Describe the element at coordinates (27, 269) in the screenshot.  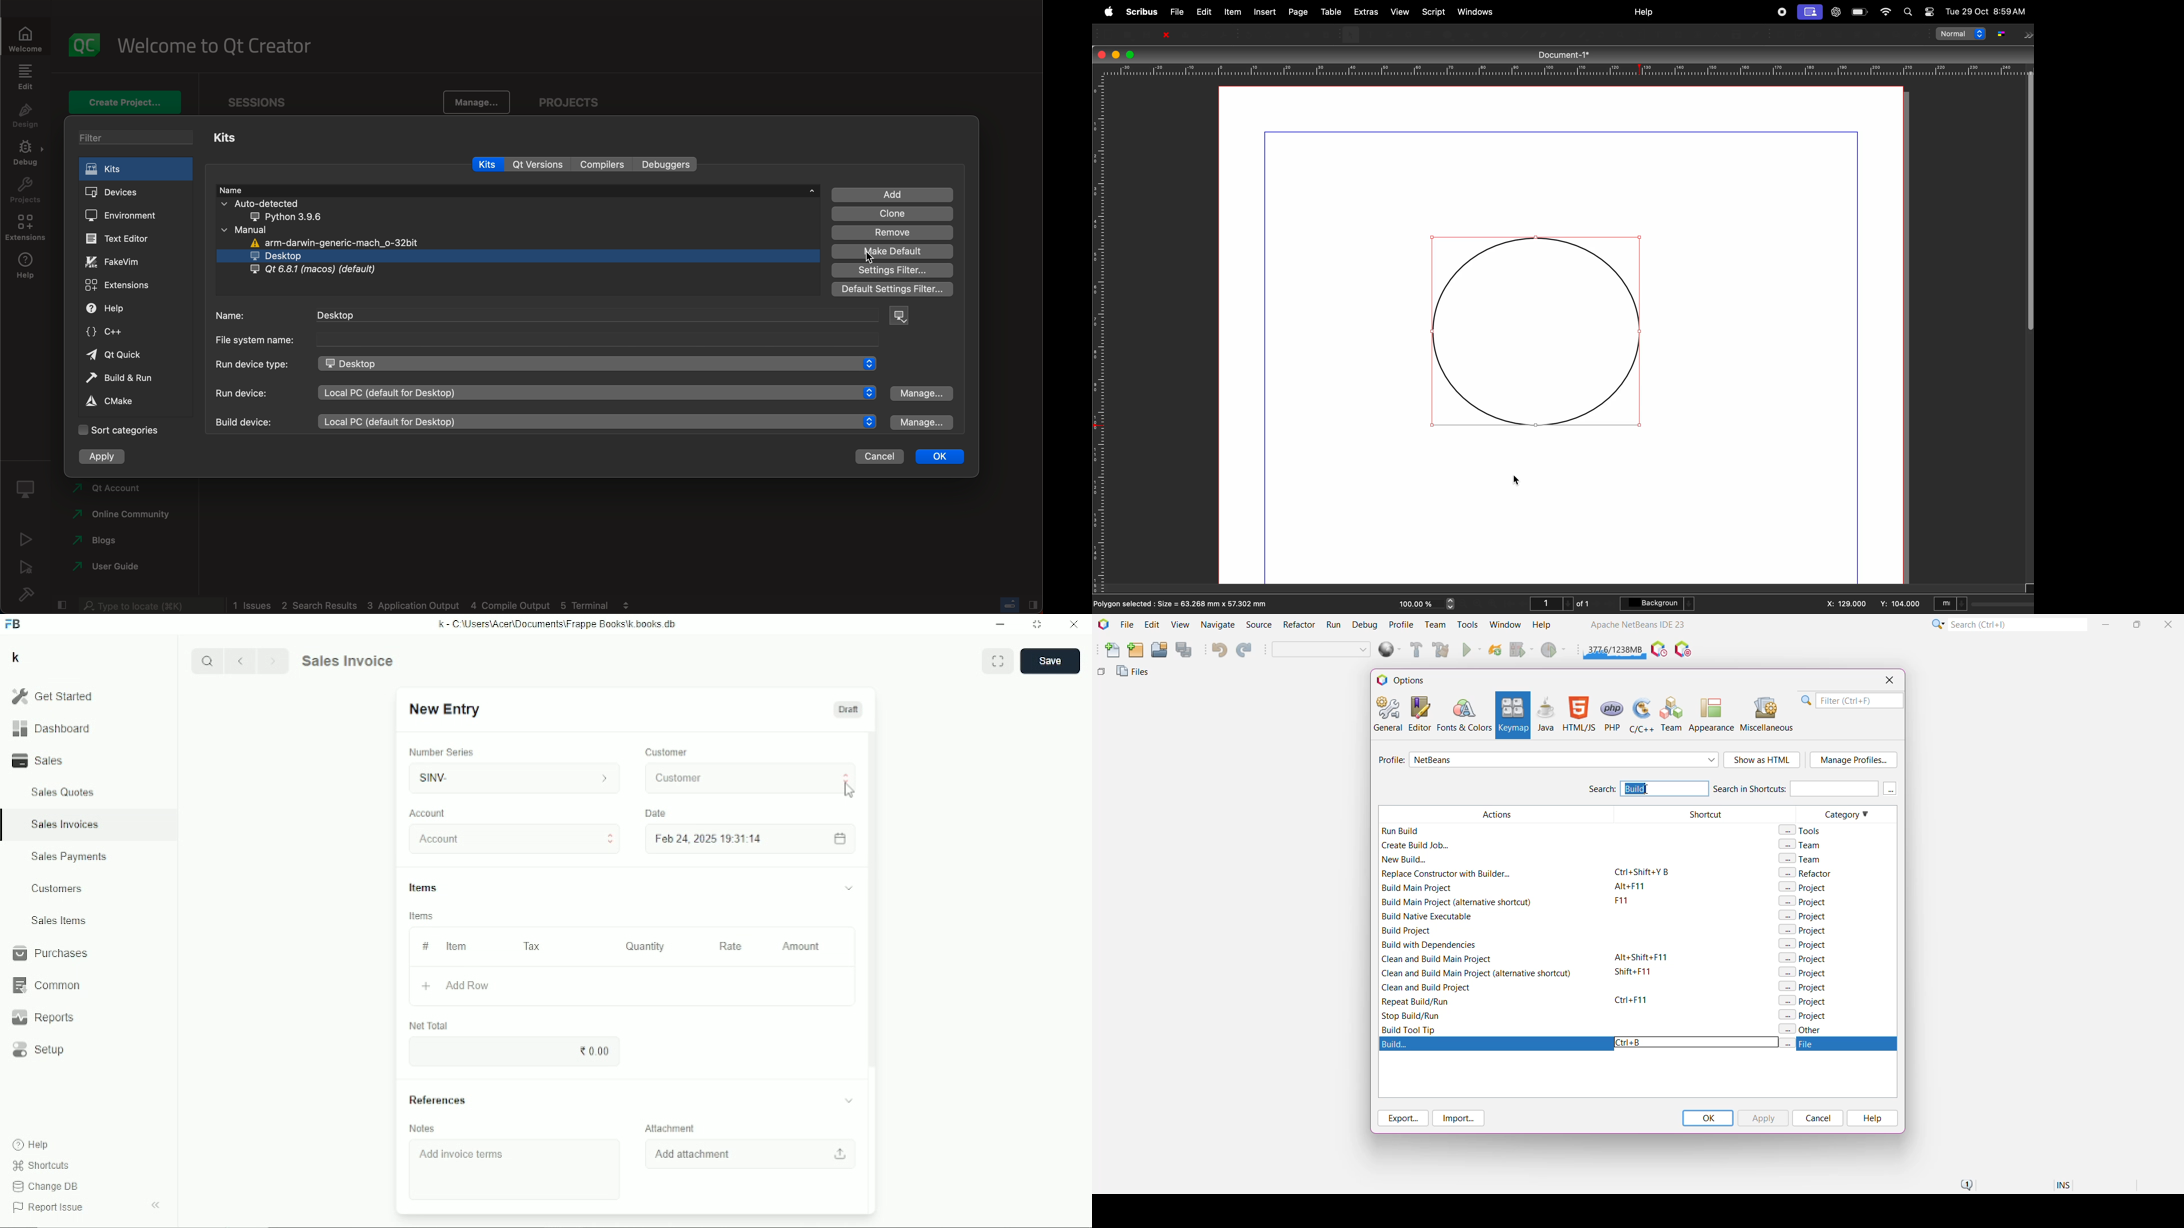
I see `help` at that location.